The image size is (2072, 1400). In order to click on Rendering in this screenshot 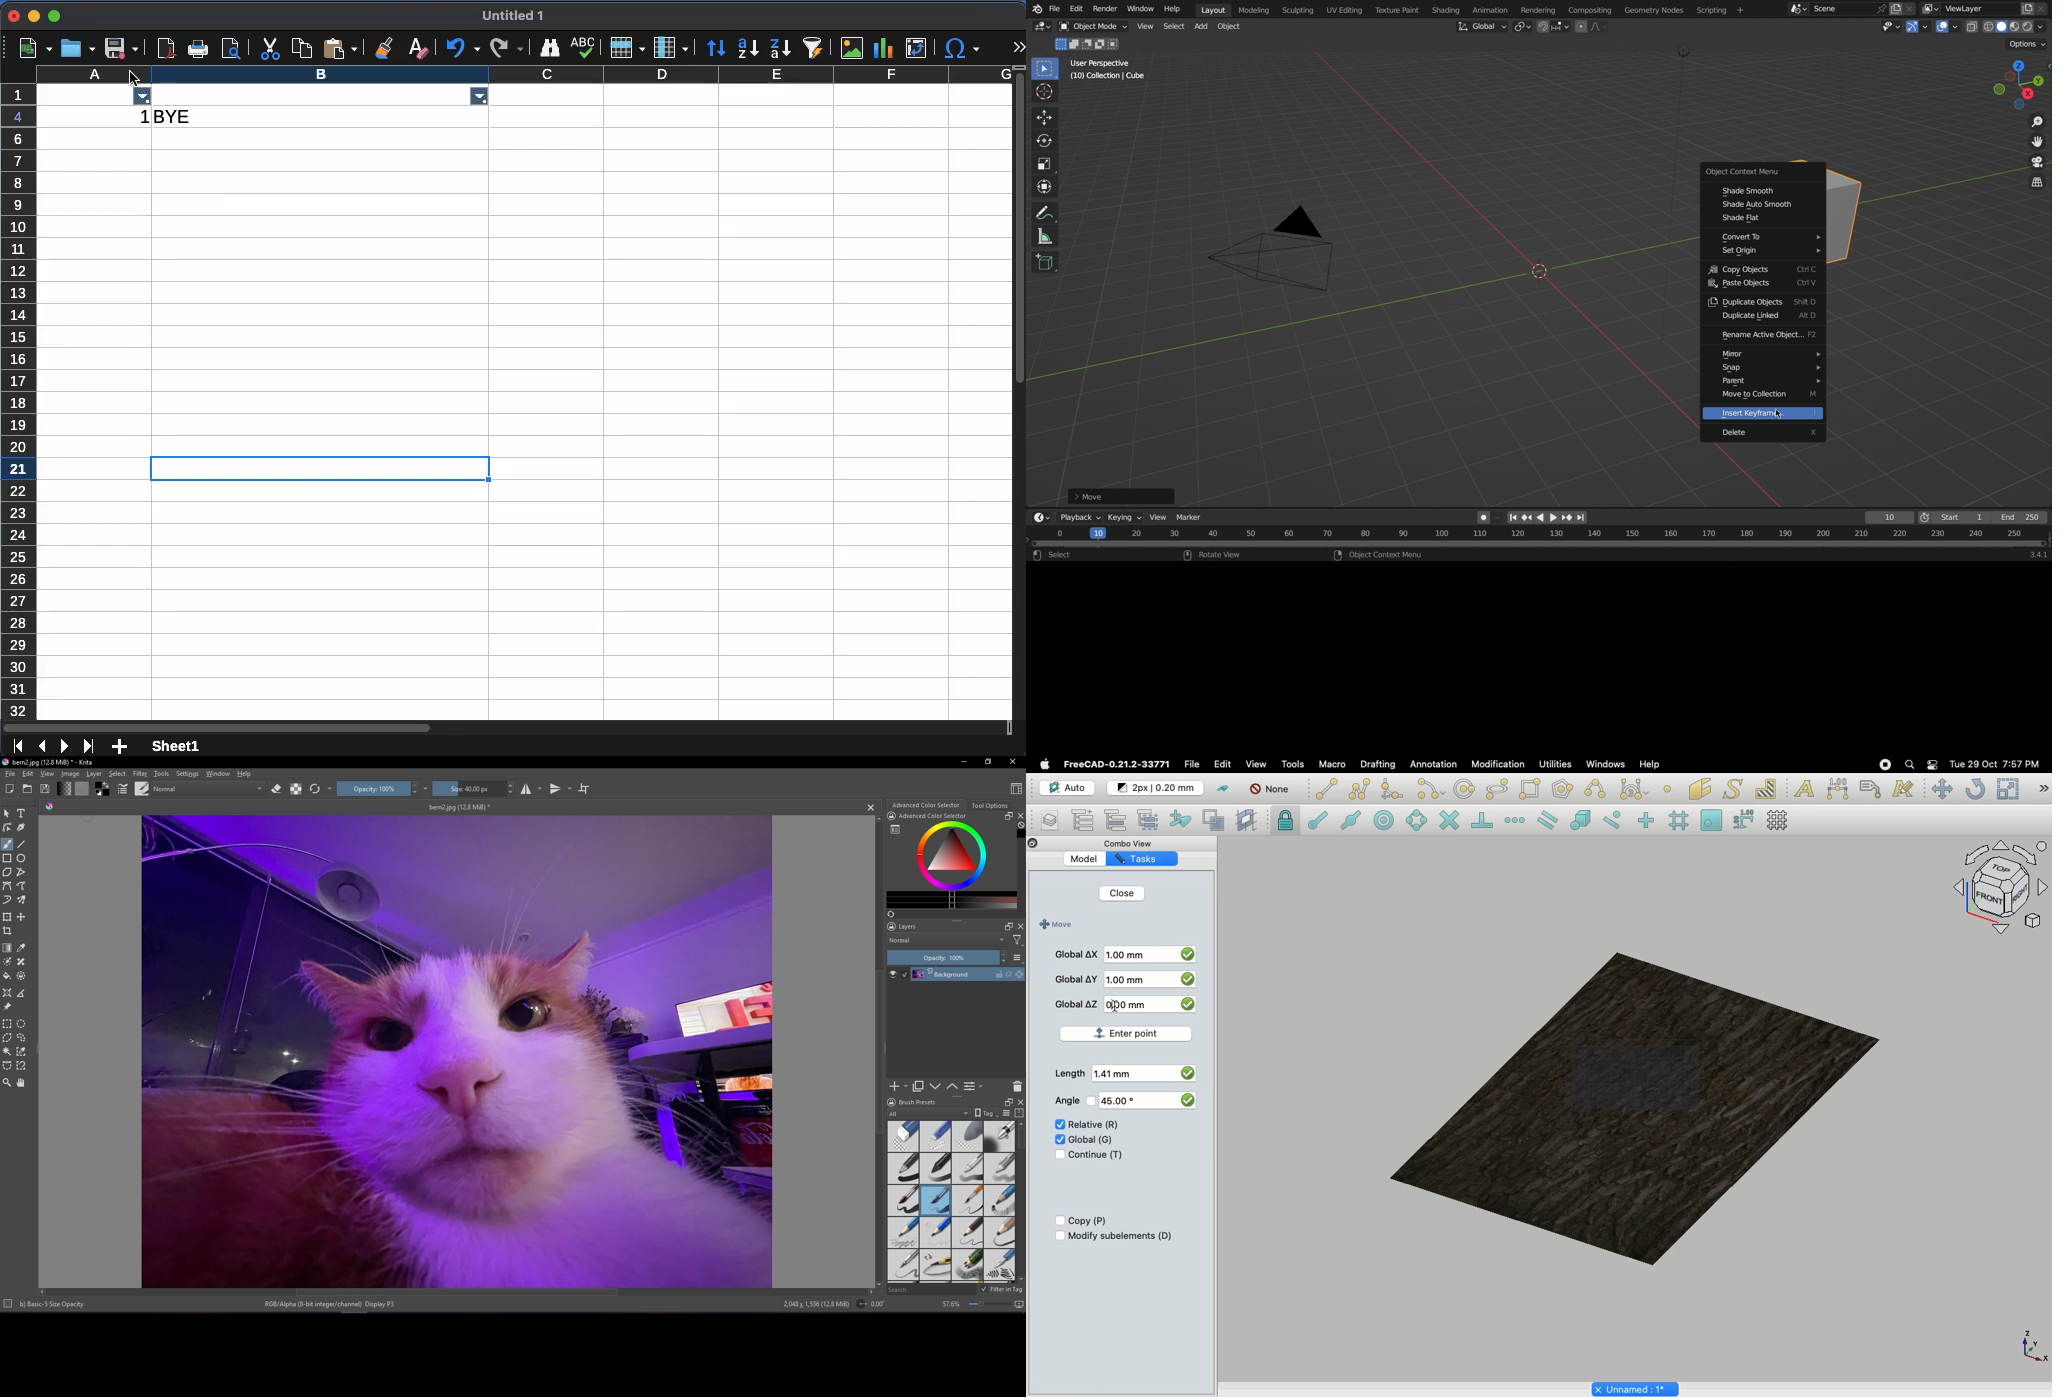, I will do `click(1542, 10)`.